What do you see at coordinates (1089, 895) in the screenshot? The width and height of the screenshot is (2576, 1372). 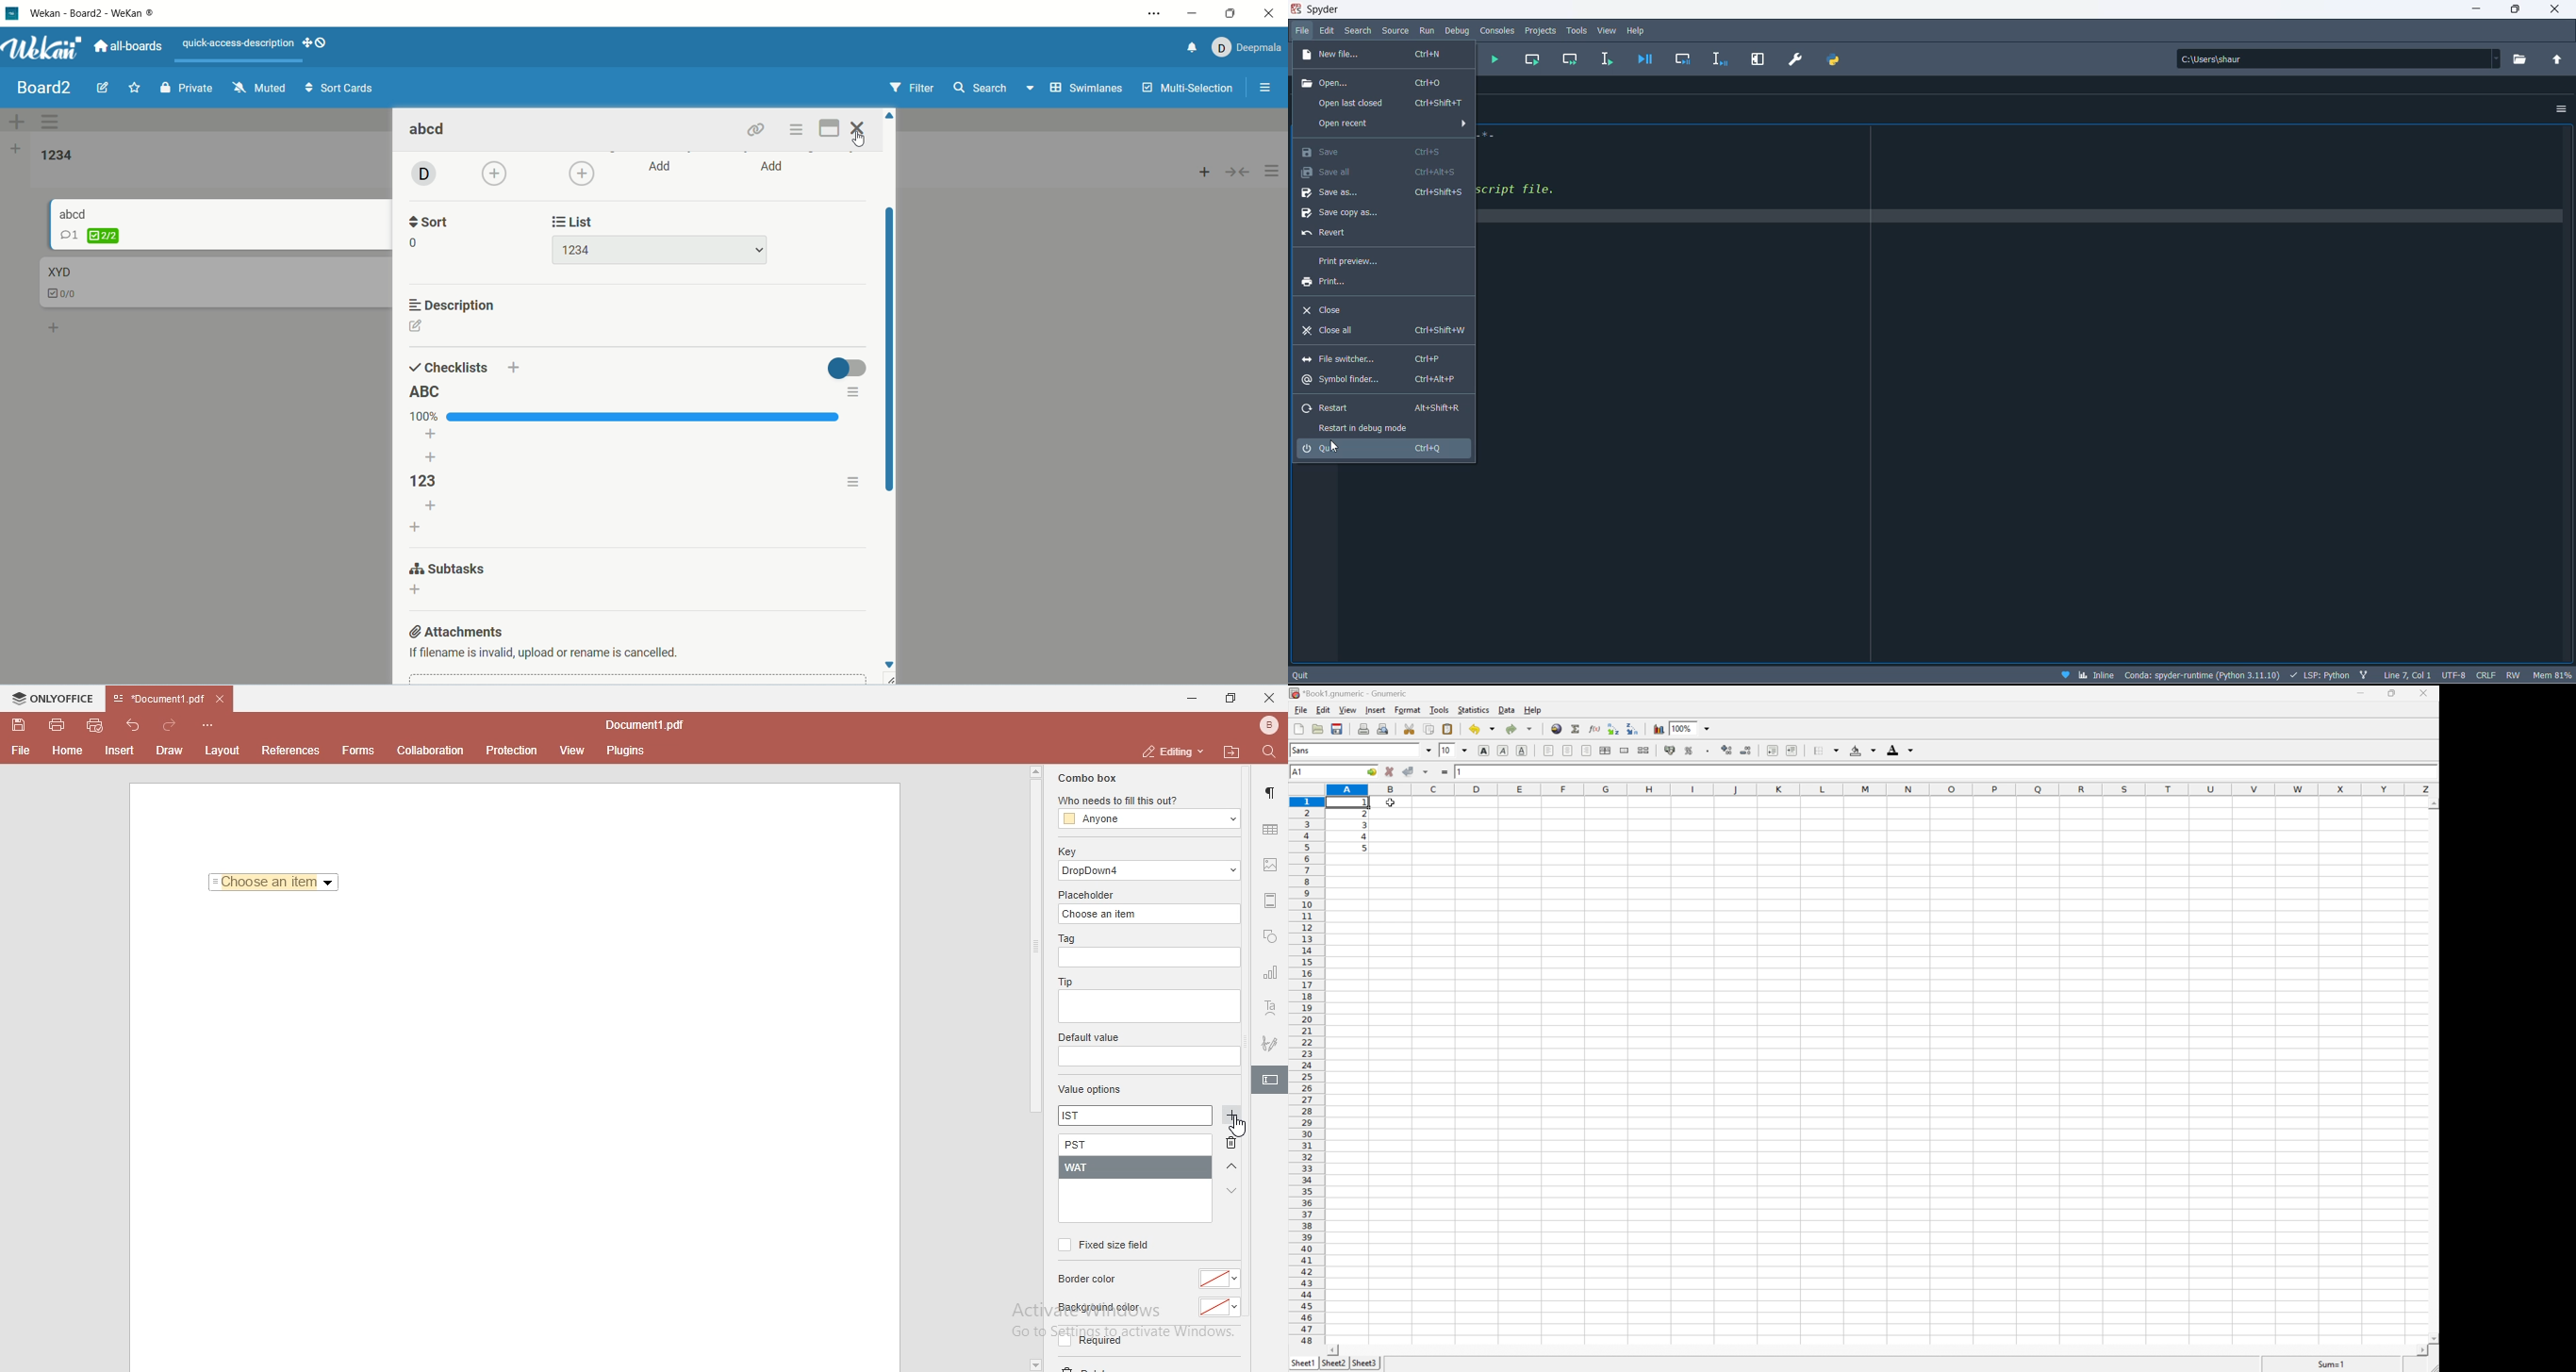 I see `placeholder` at bounding box center [1089, 895].